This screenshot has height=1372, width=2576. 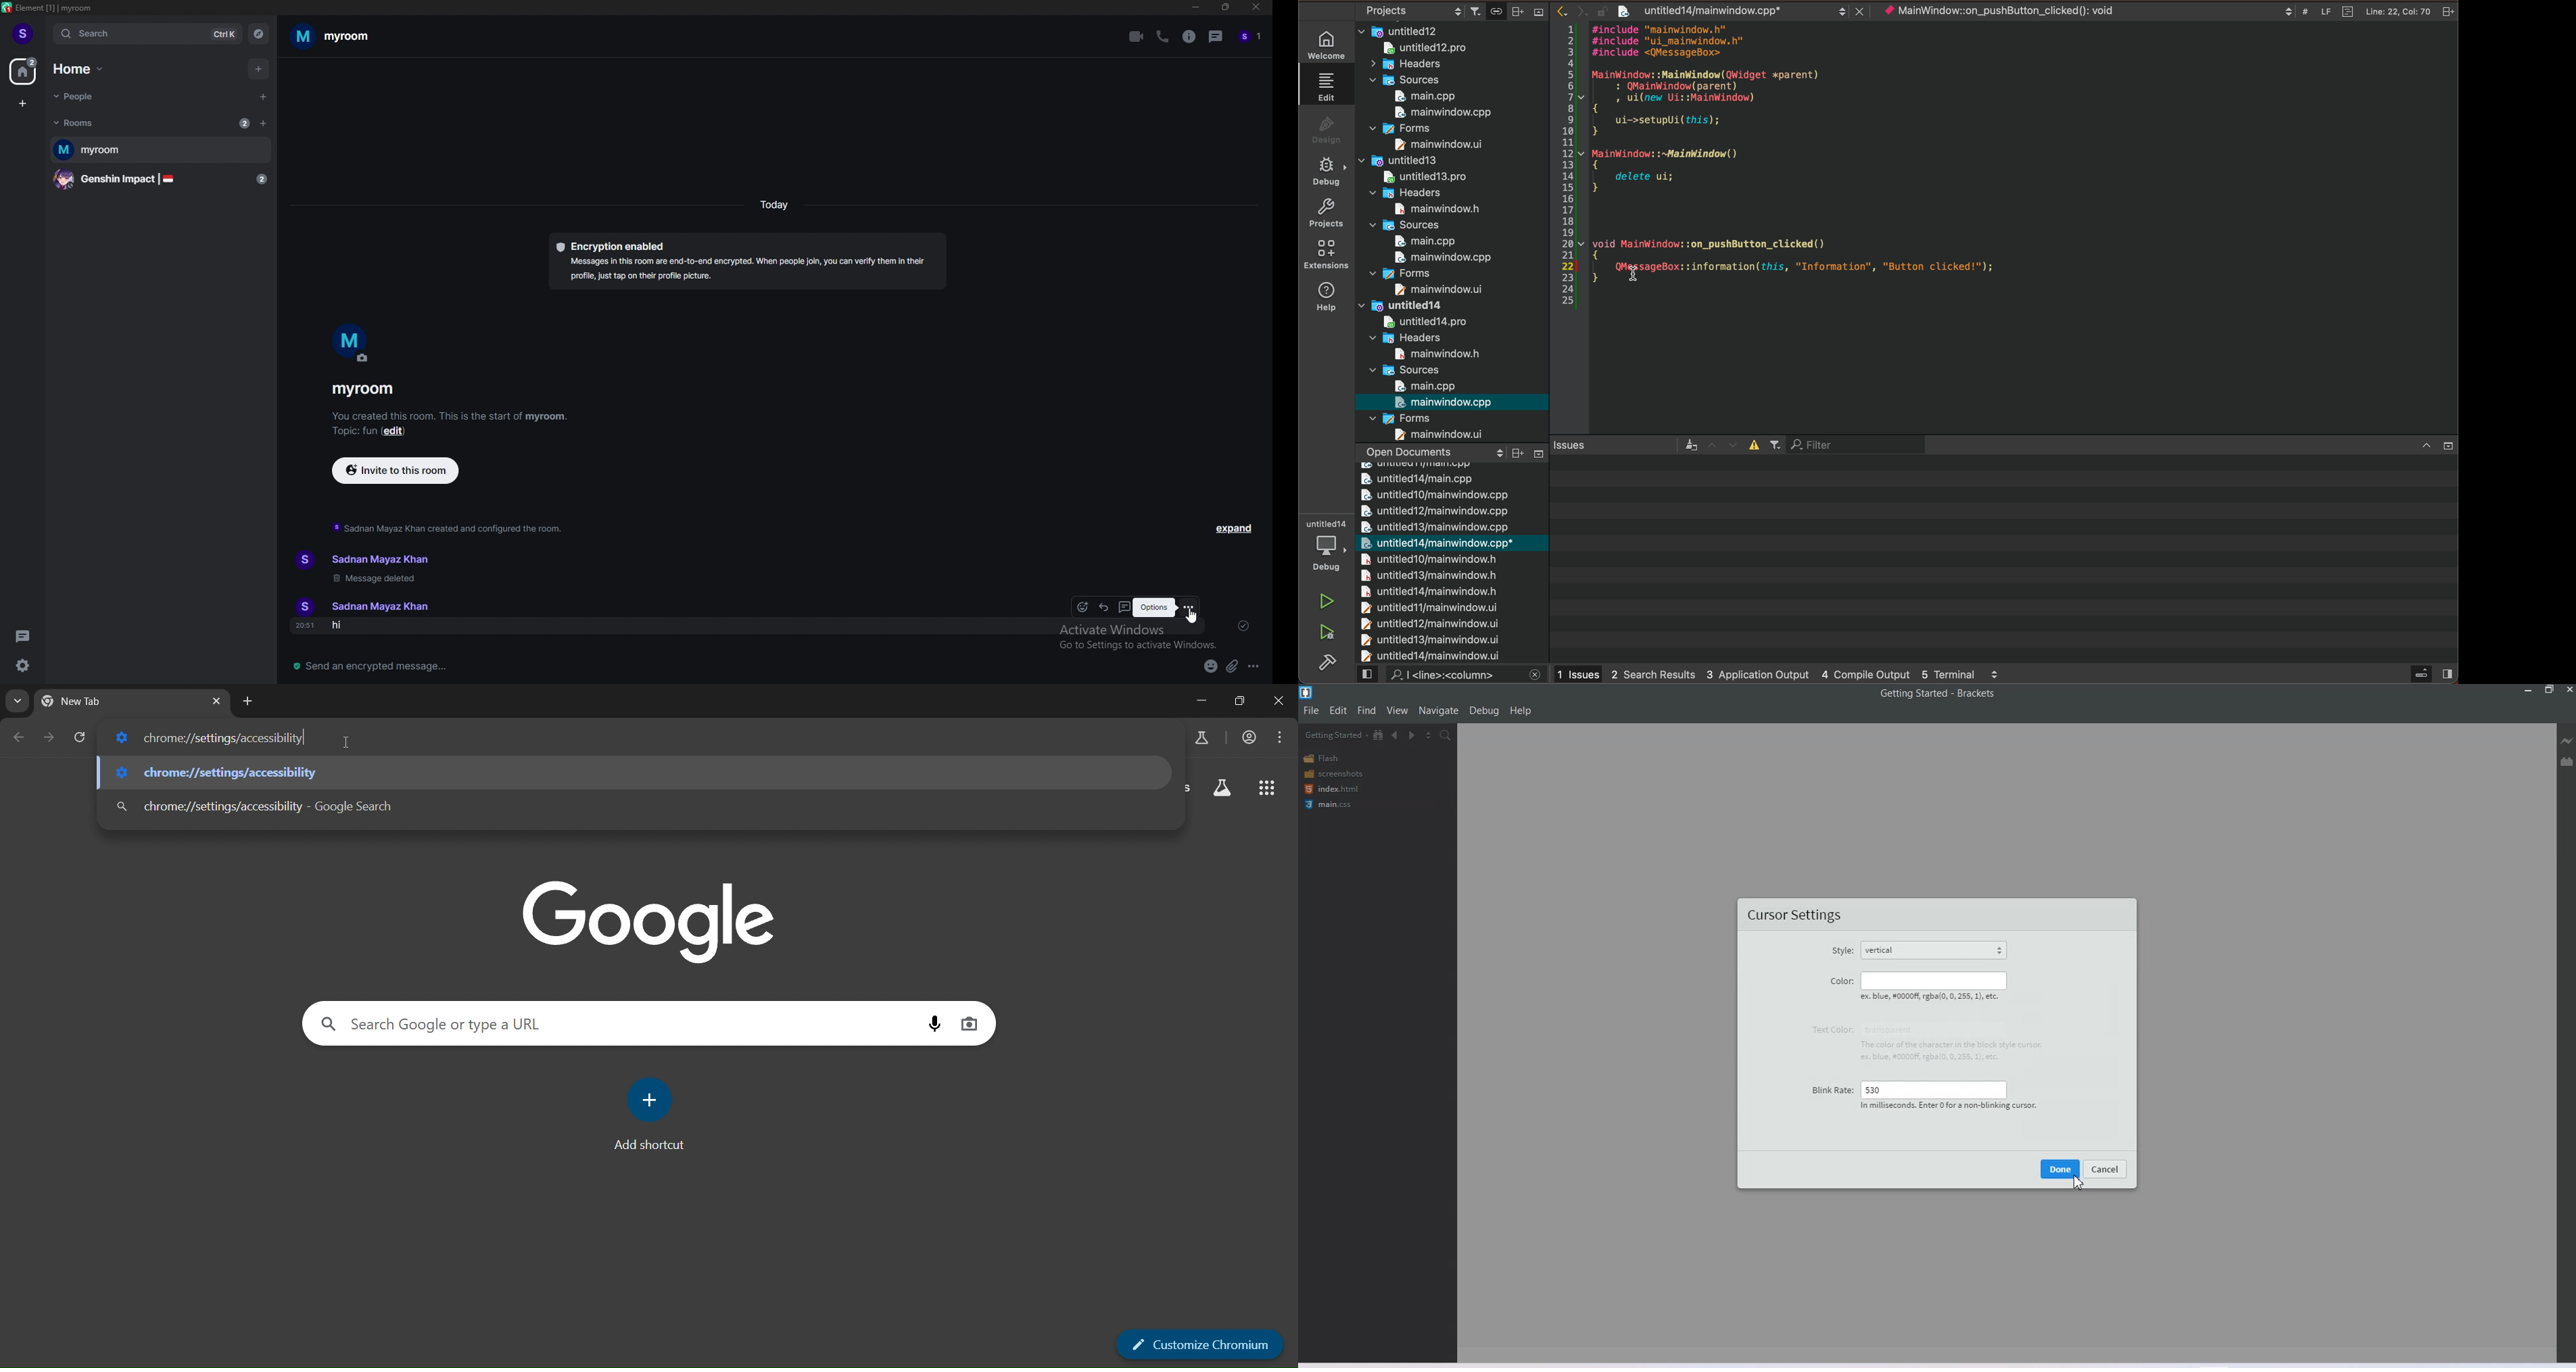 What do you see at coordinates (1329, 548) in the screenshot?
I see `debugger` at bounding box center [1329, 548].